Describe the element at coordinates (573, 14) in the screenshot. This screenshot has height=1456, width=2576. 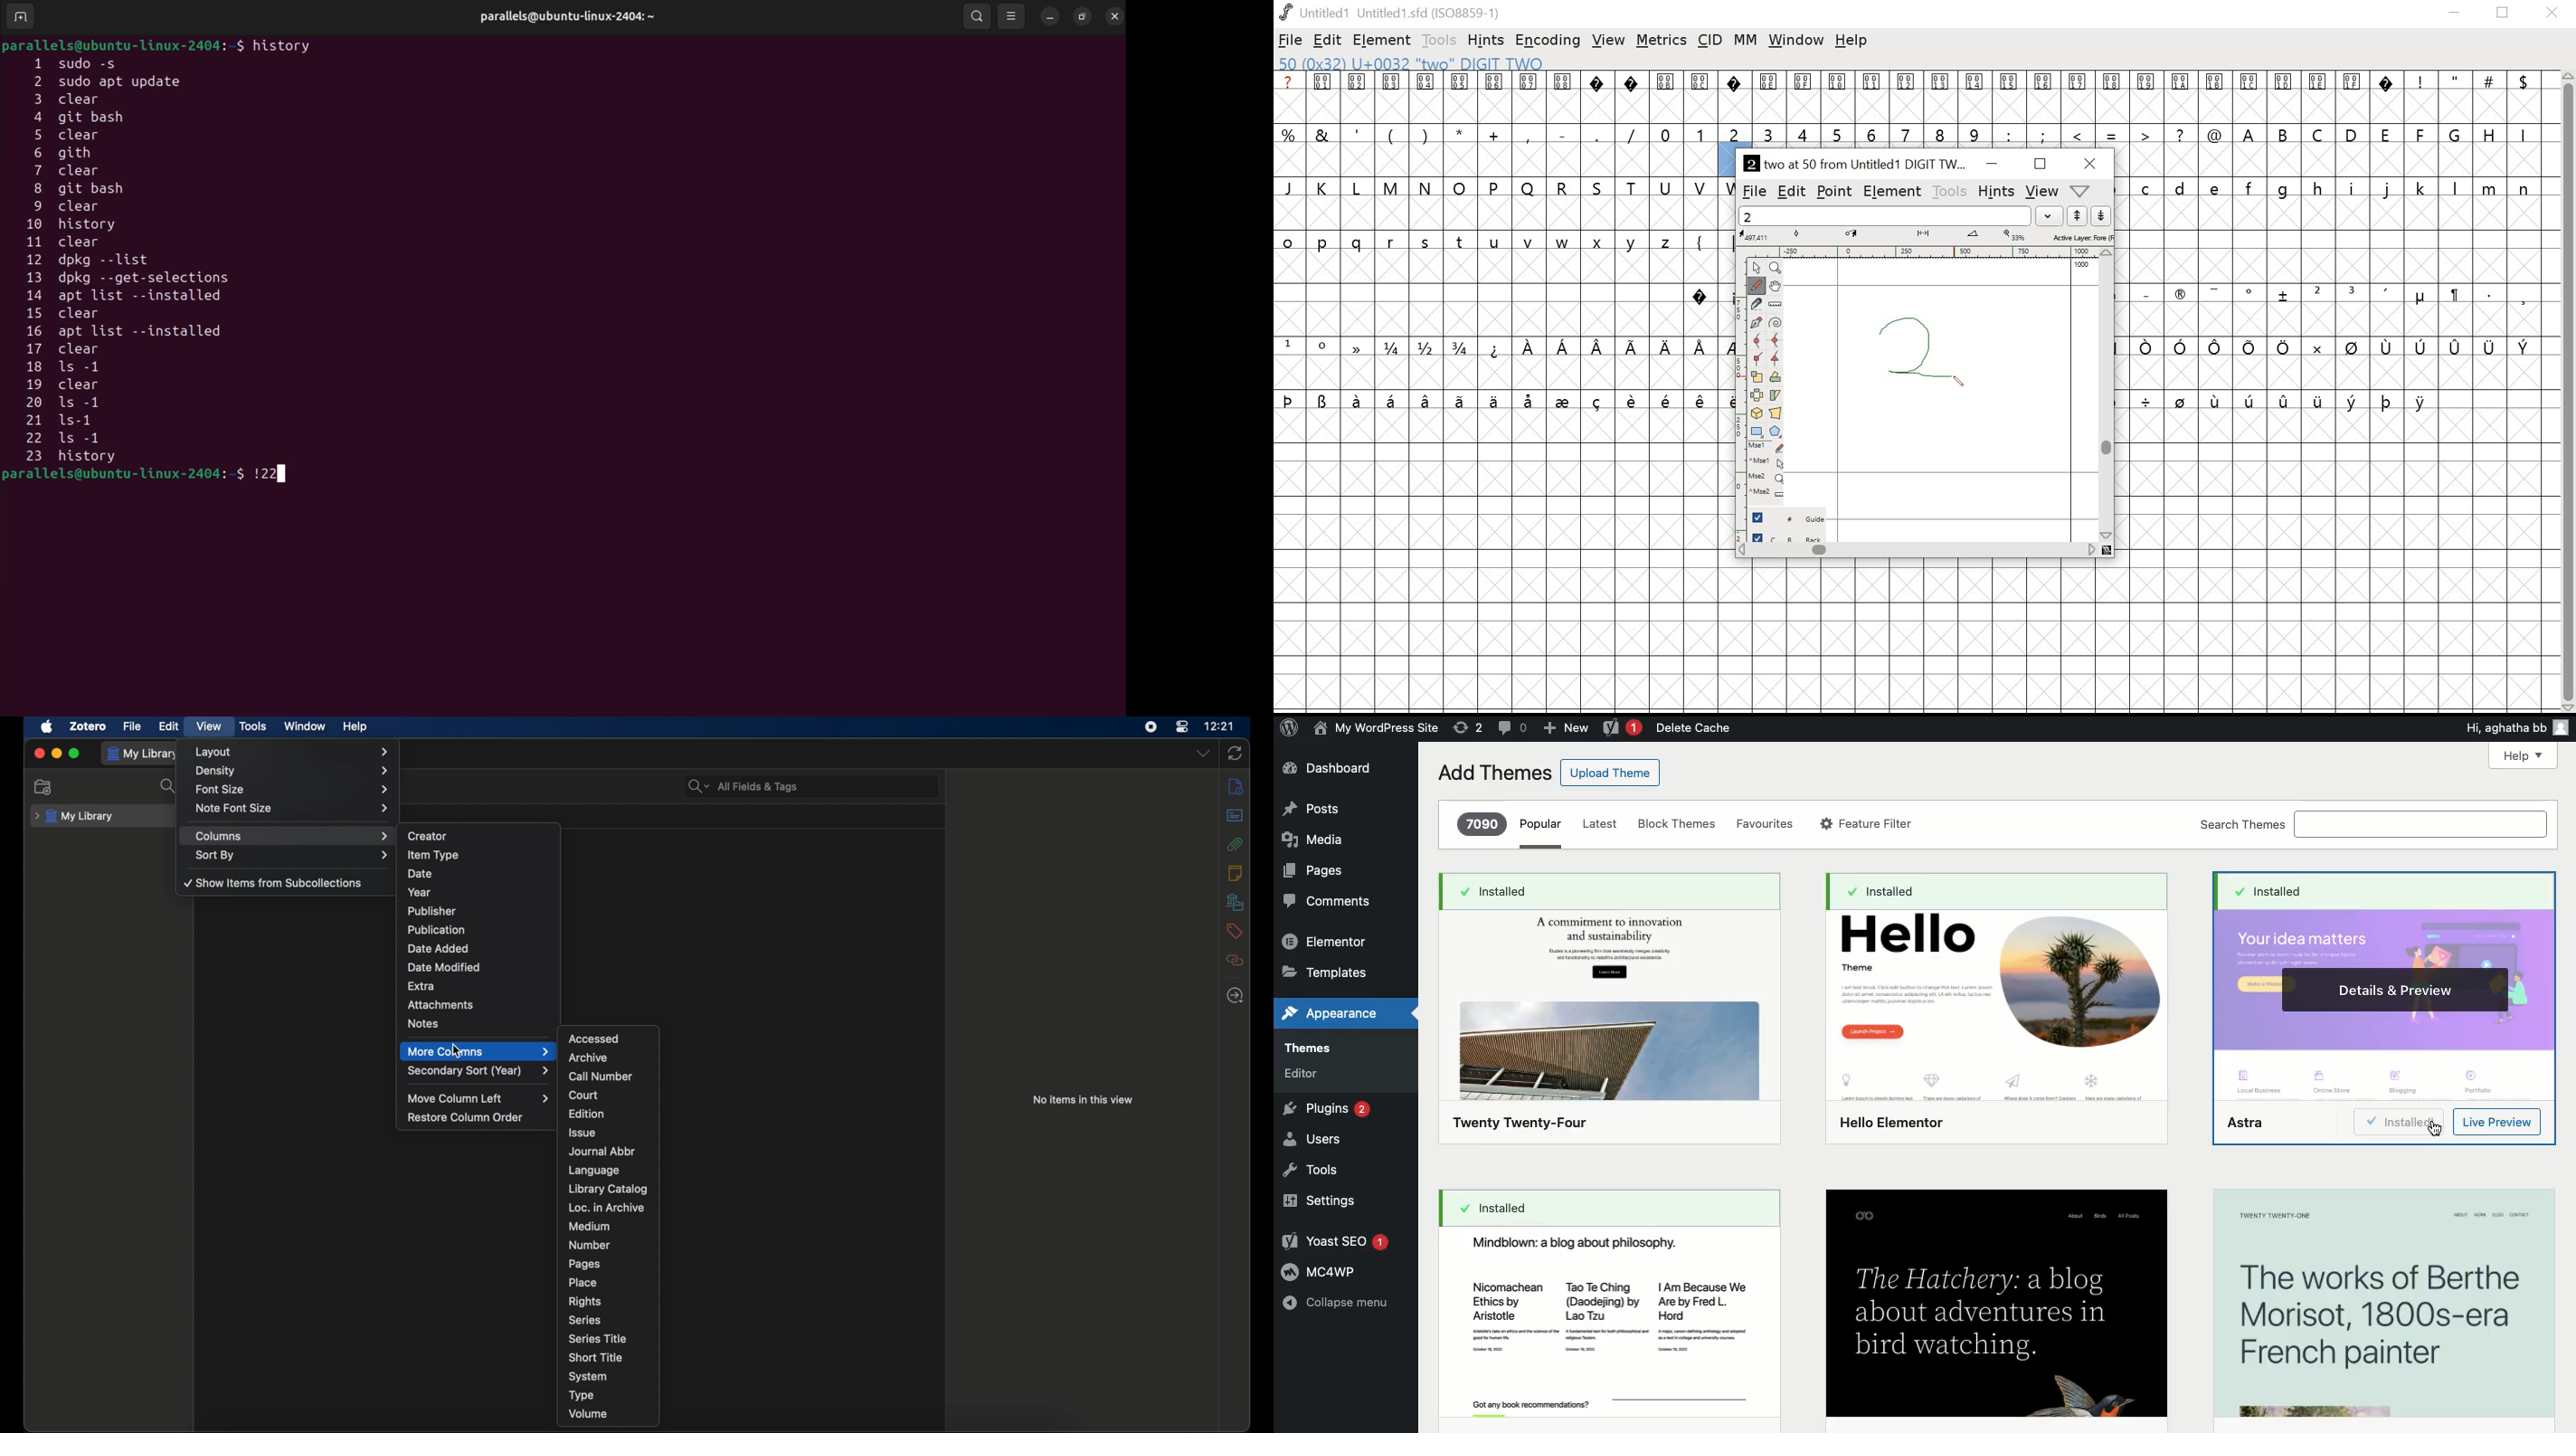
I see `parallels username` at that location.